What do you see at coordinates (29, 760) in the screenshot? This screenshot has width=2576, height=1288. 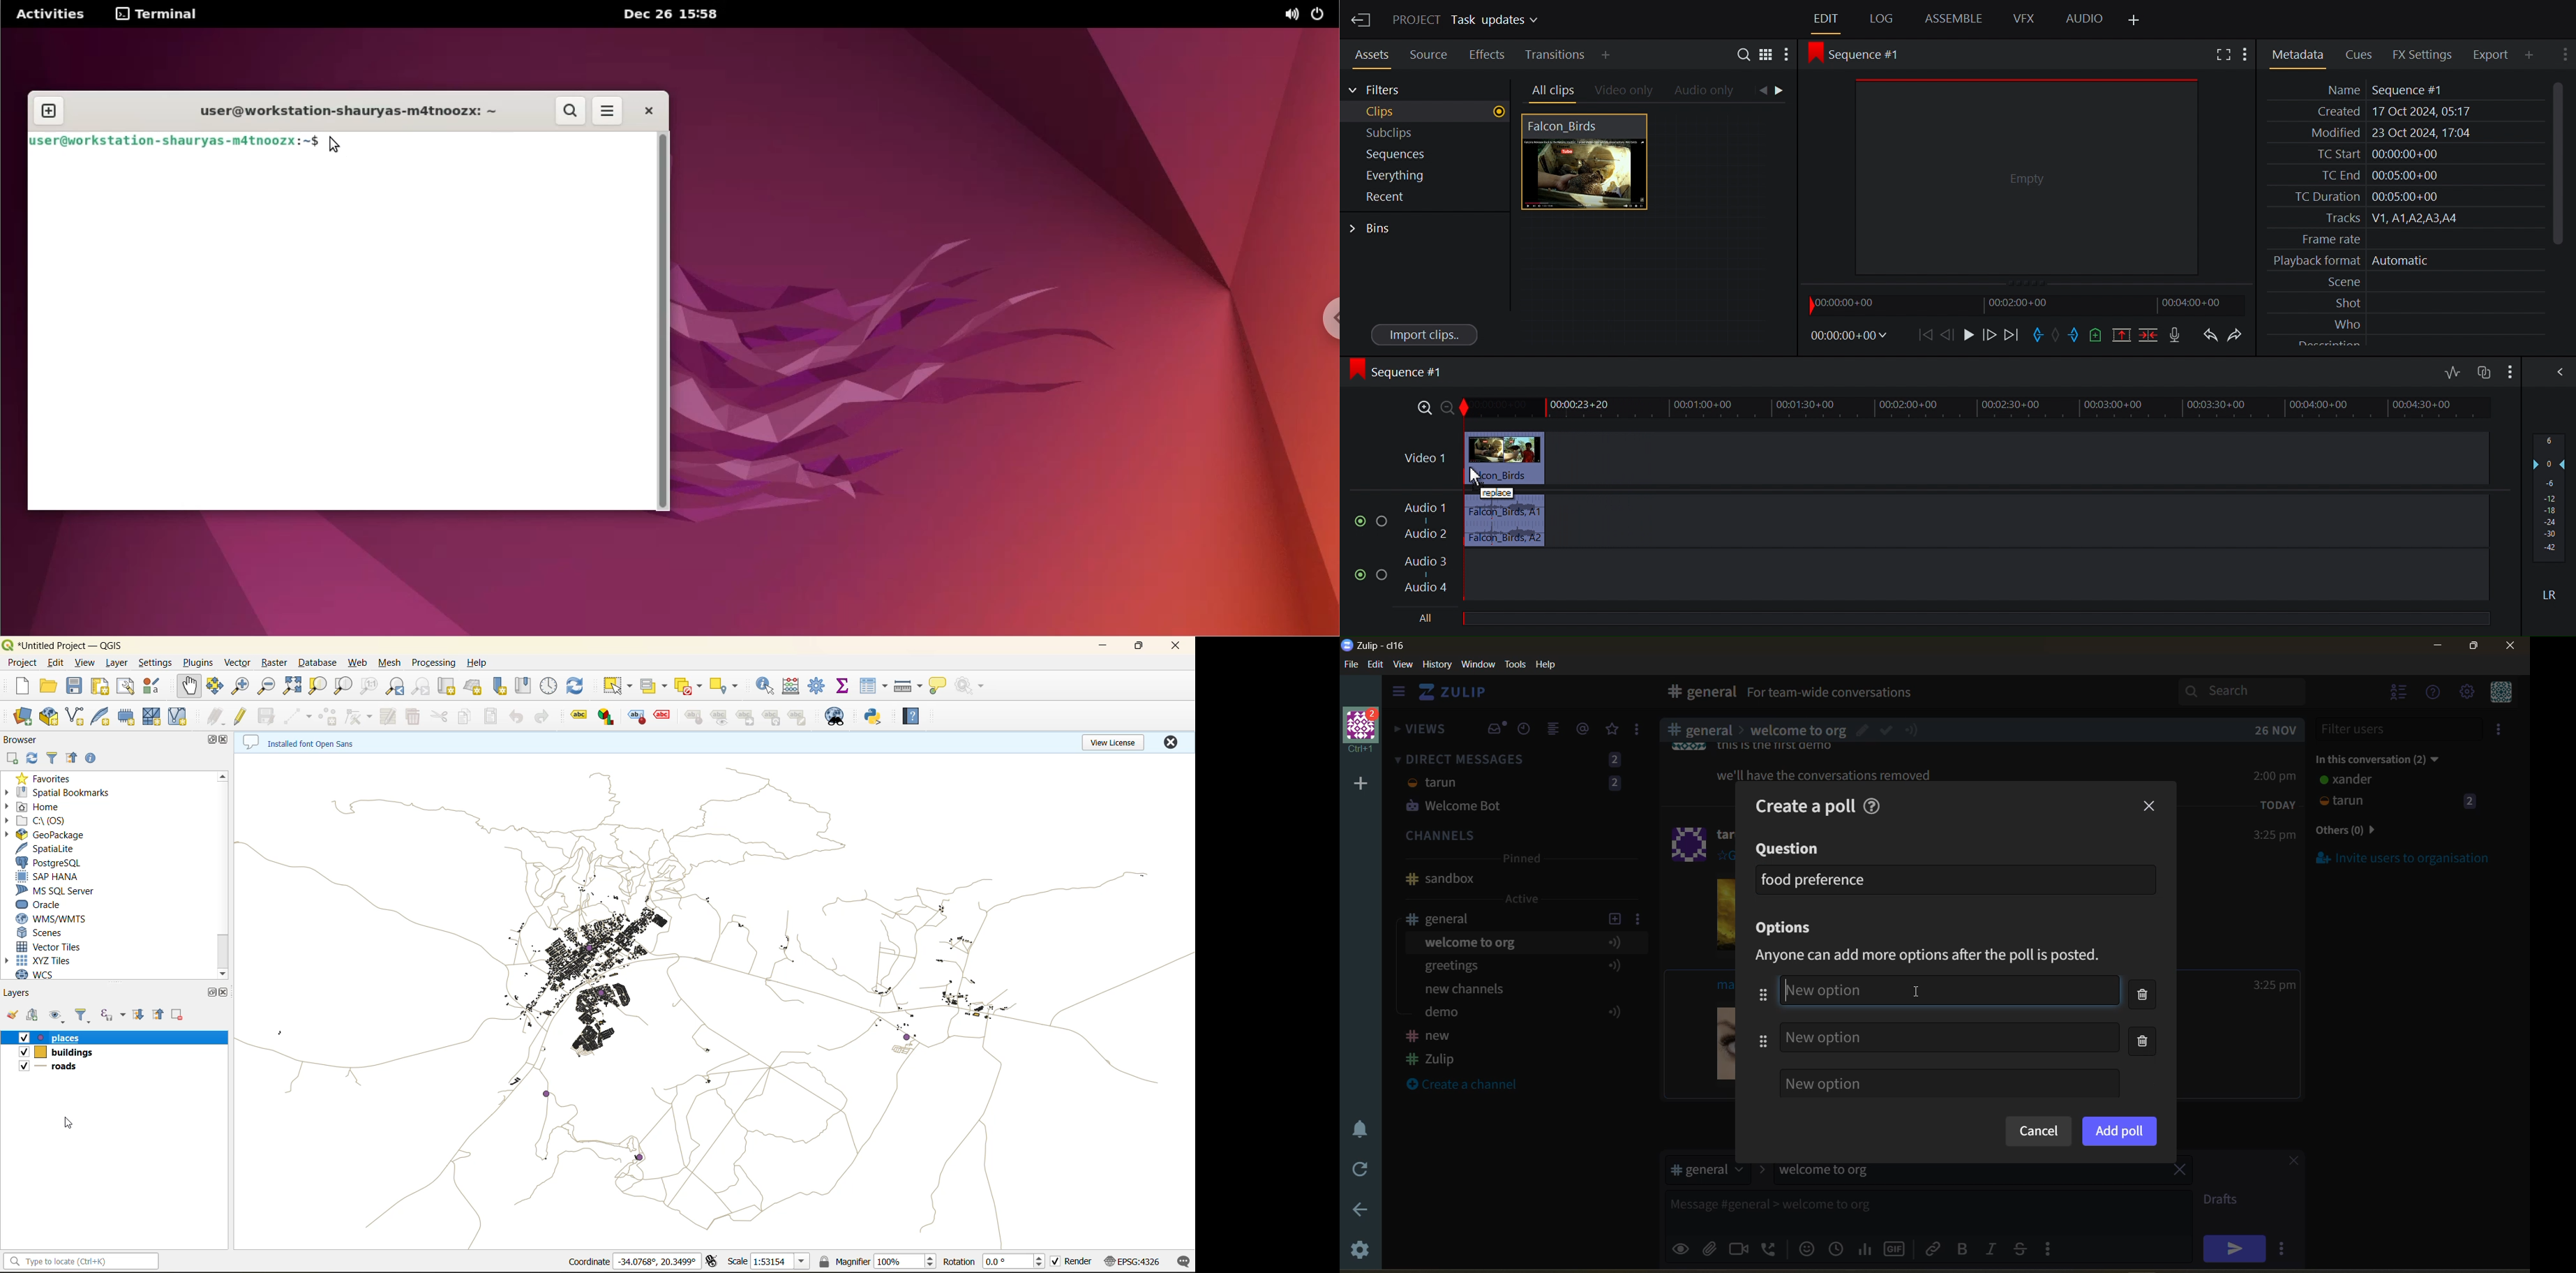 I see `refresh` at bounding box center [29, 760].